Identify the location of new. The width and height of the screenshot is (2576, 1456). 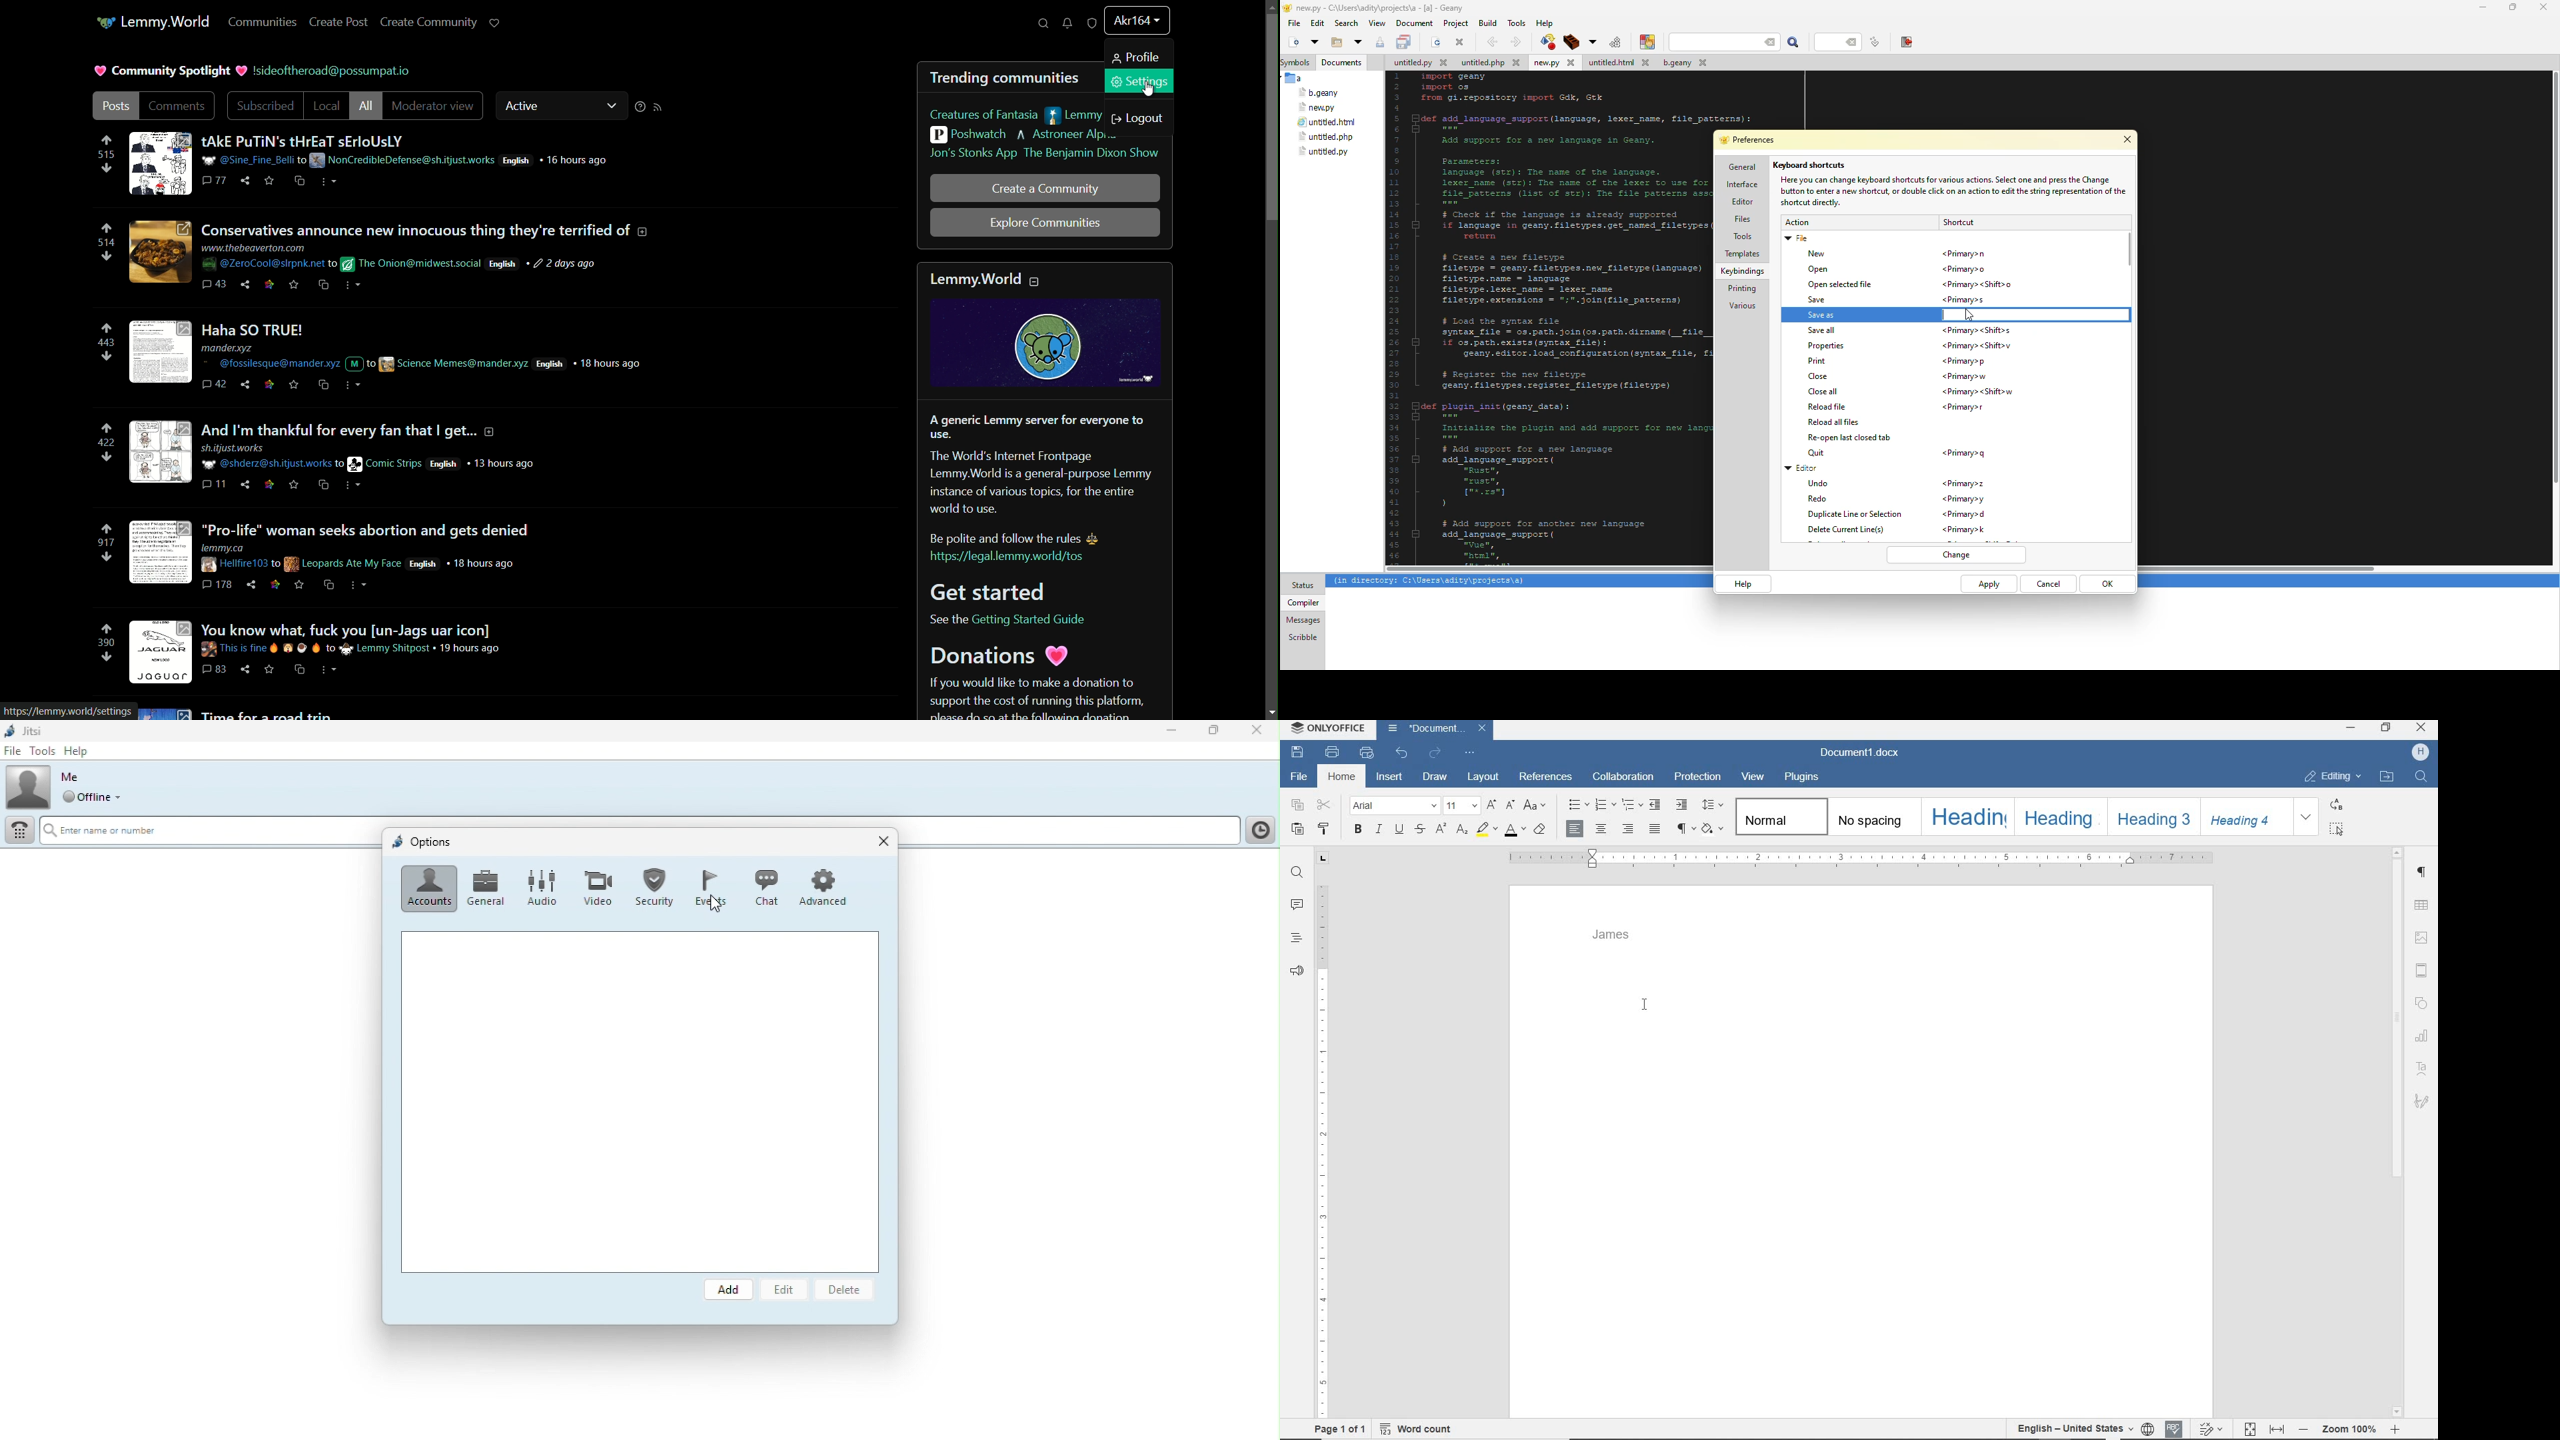
(1814, 255).